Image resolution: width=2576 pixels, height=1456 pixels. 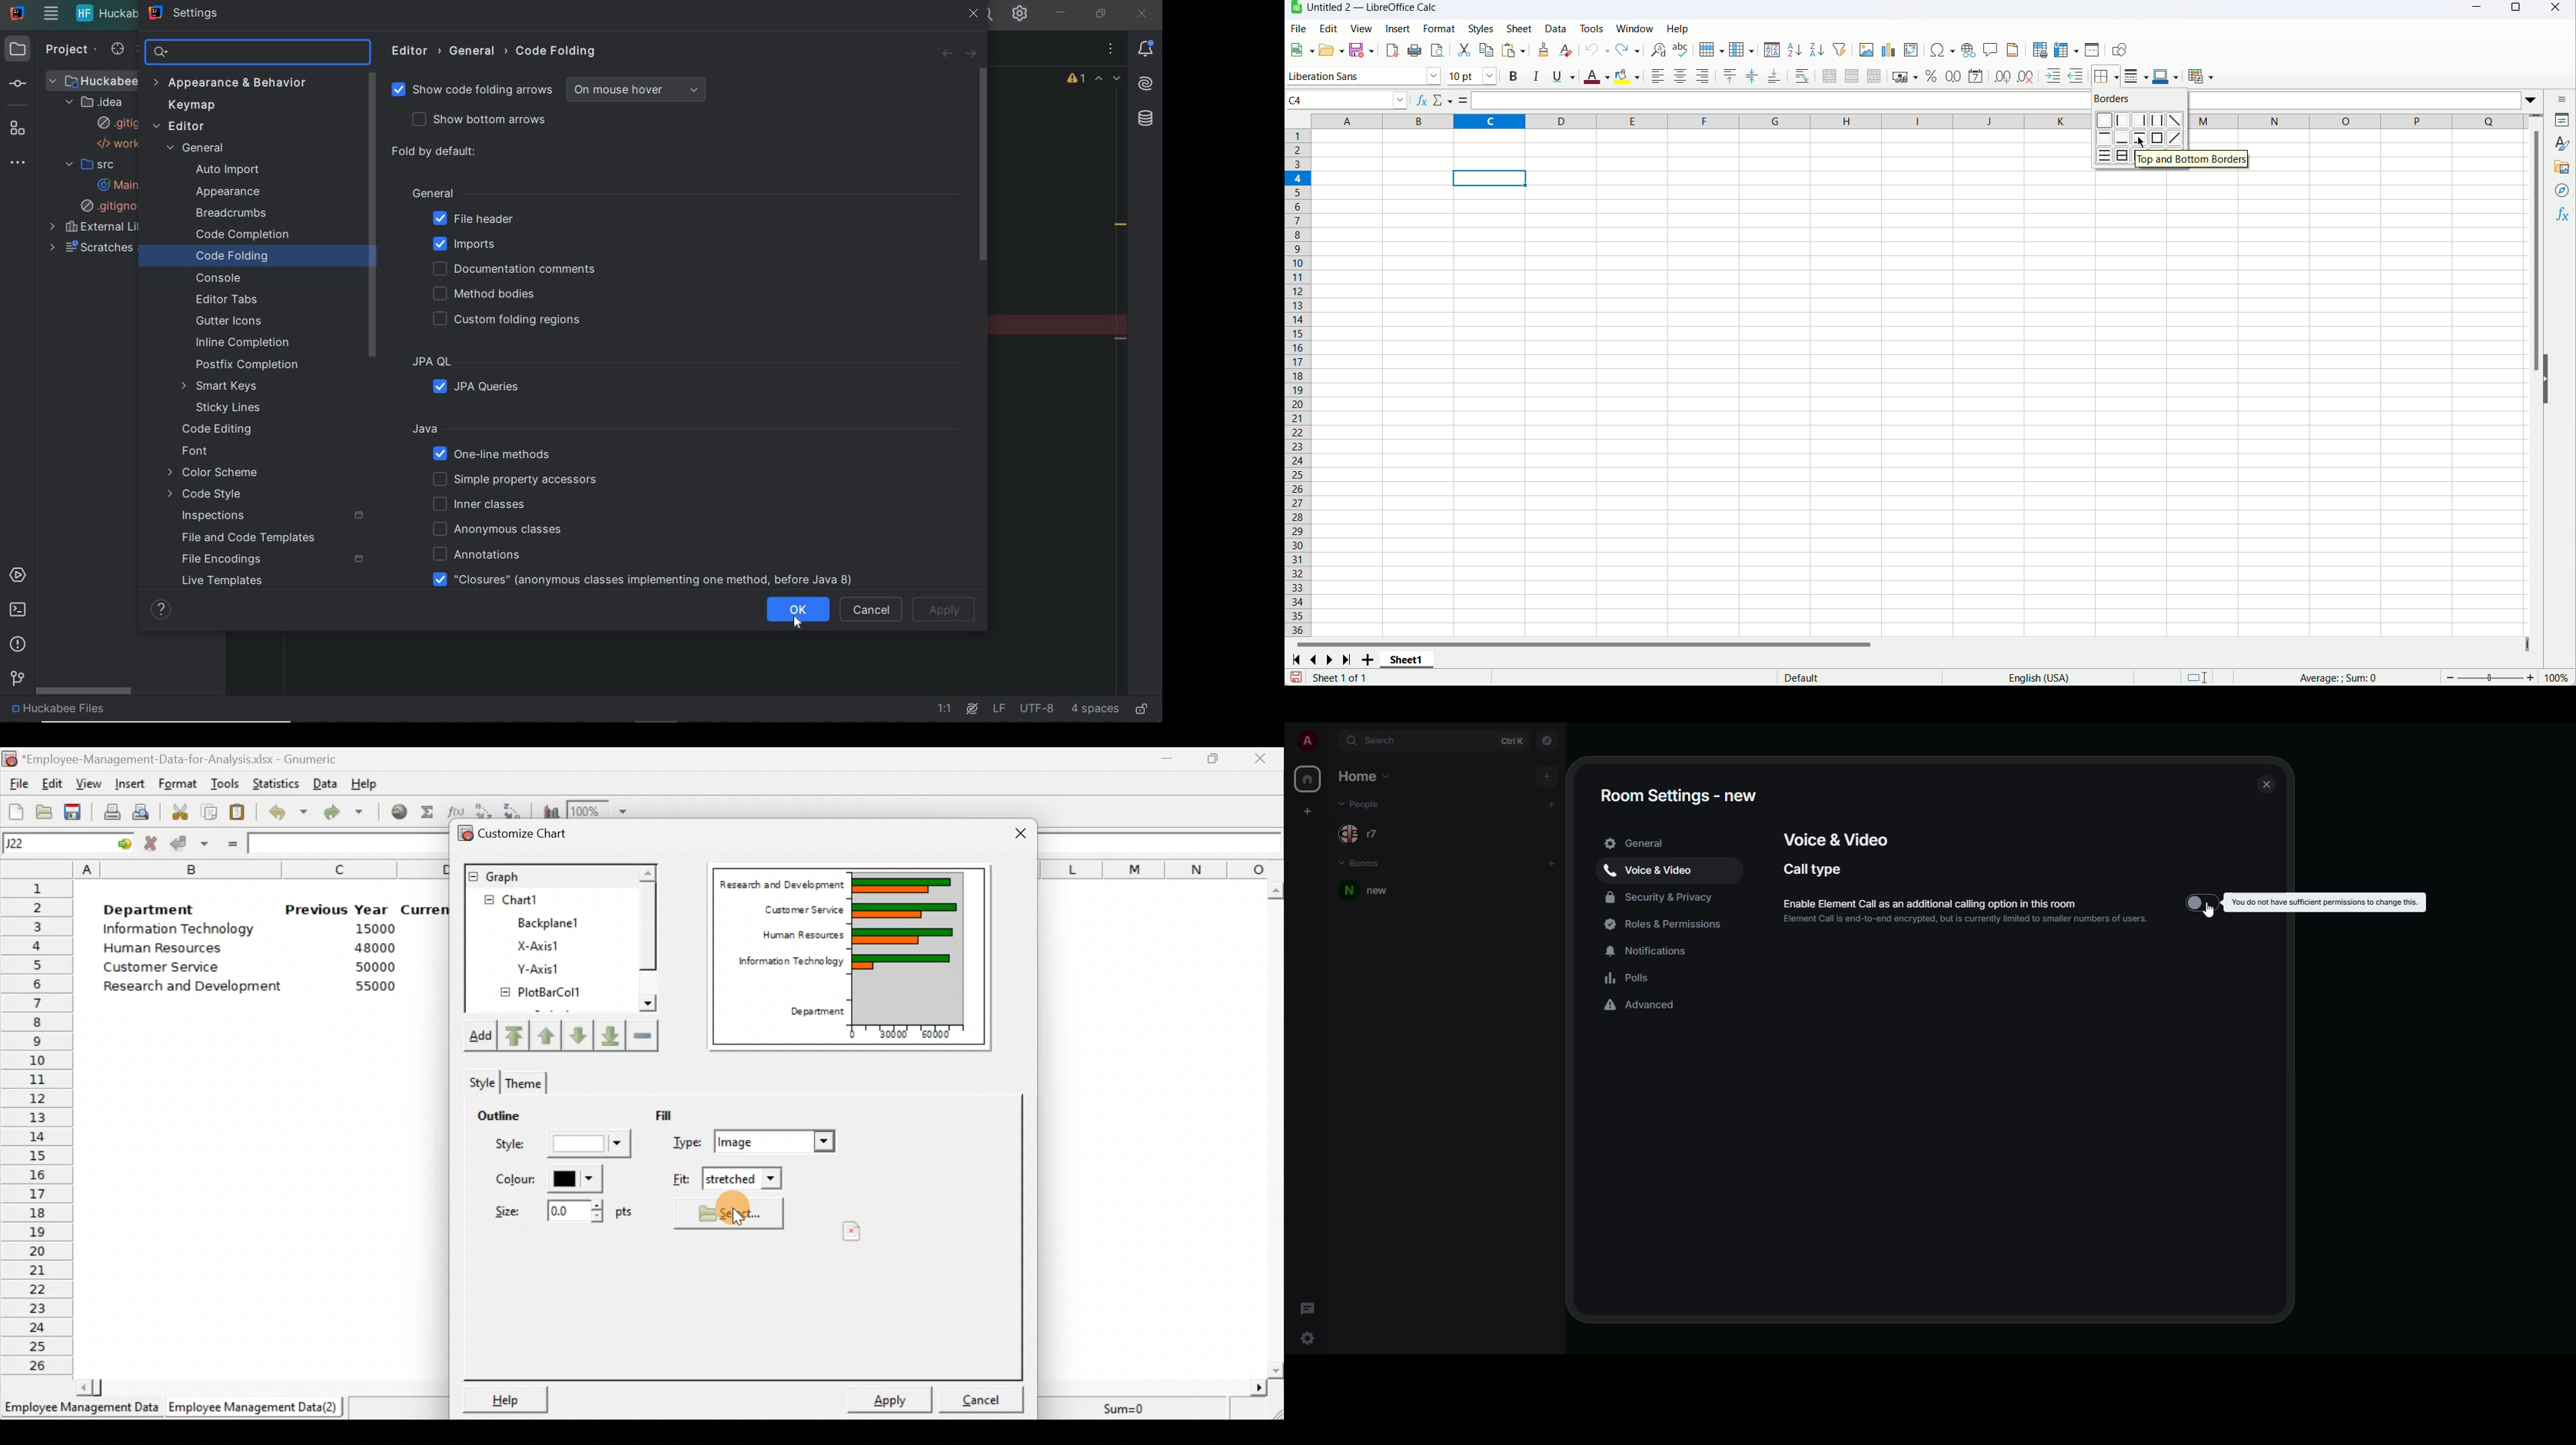 What do you see at coordinates (1295, 661) in the screenshot?
I see `First sheet` at bounding box center [1295, 661].